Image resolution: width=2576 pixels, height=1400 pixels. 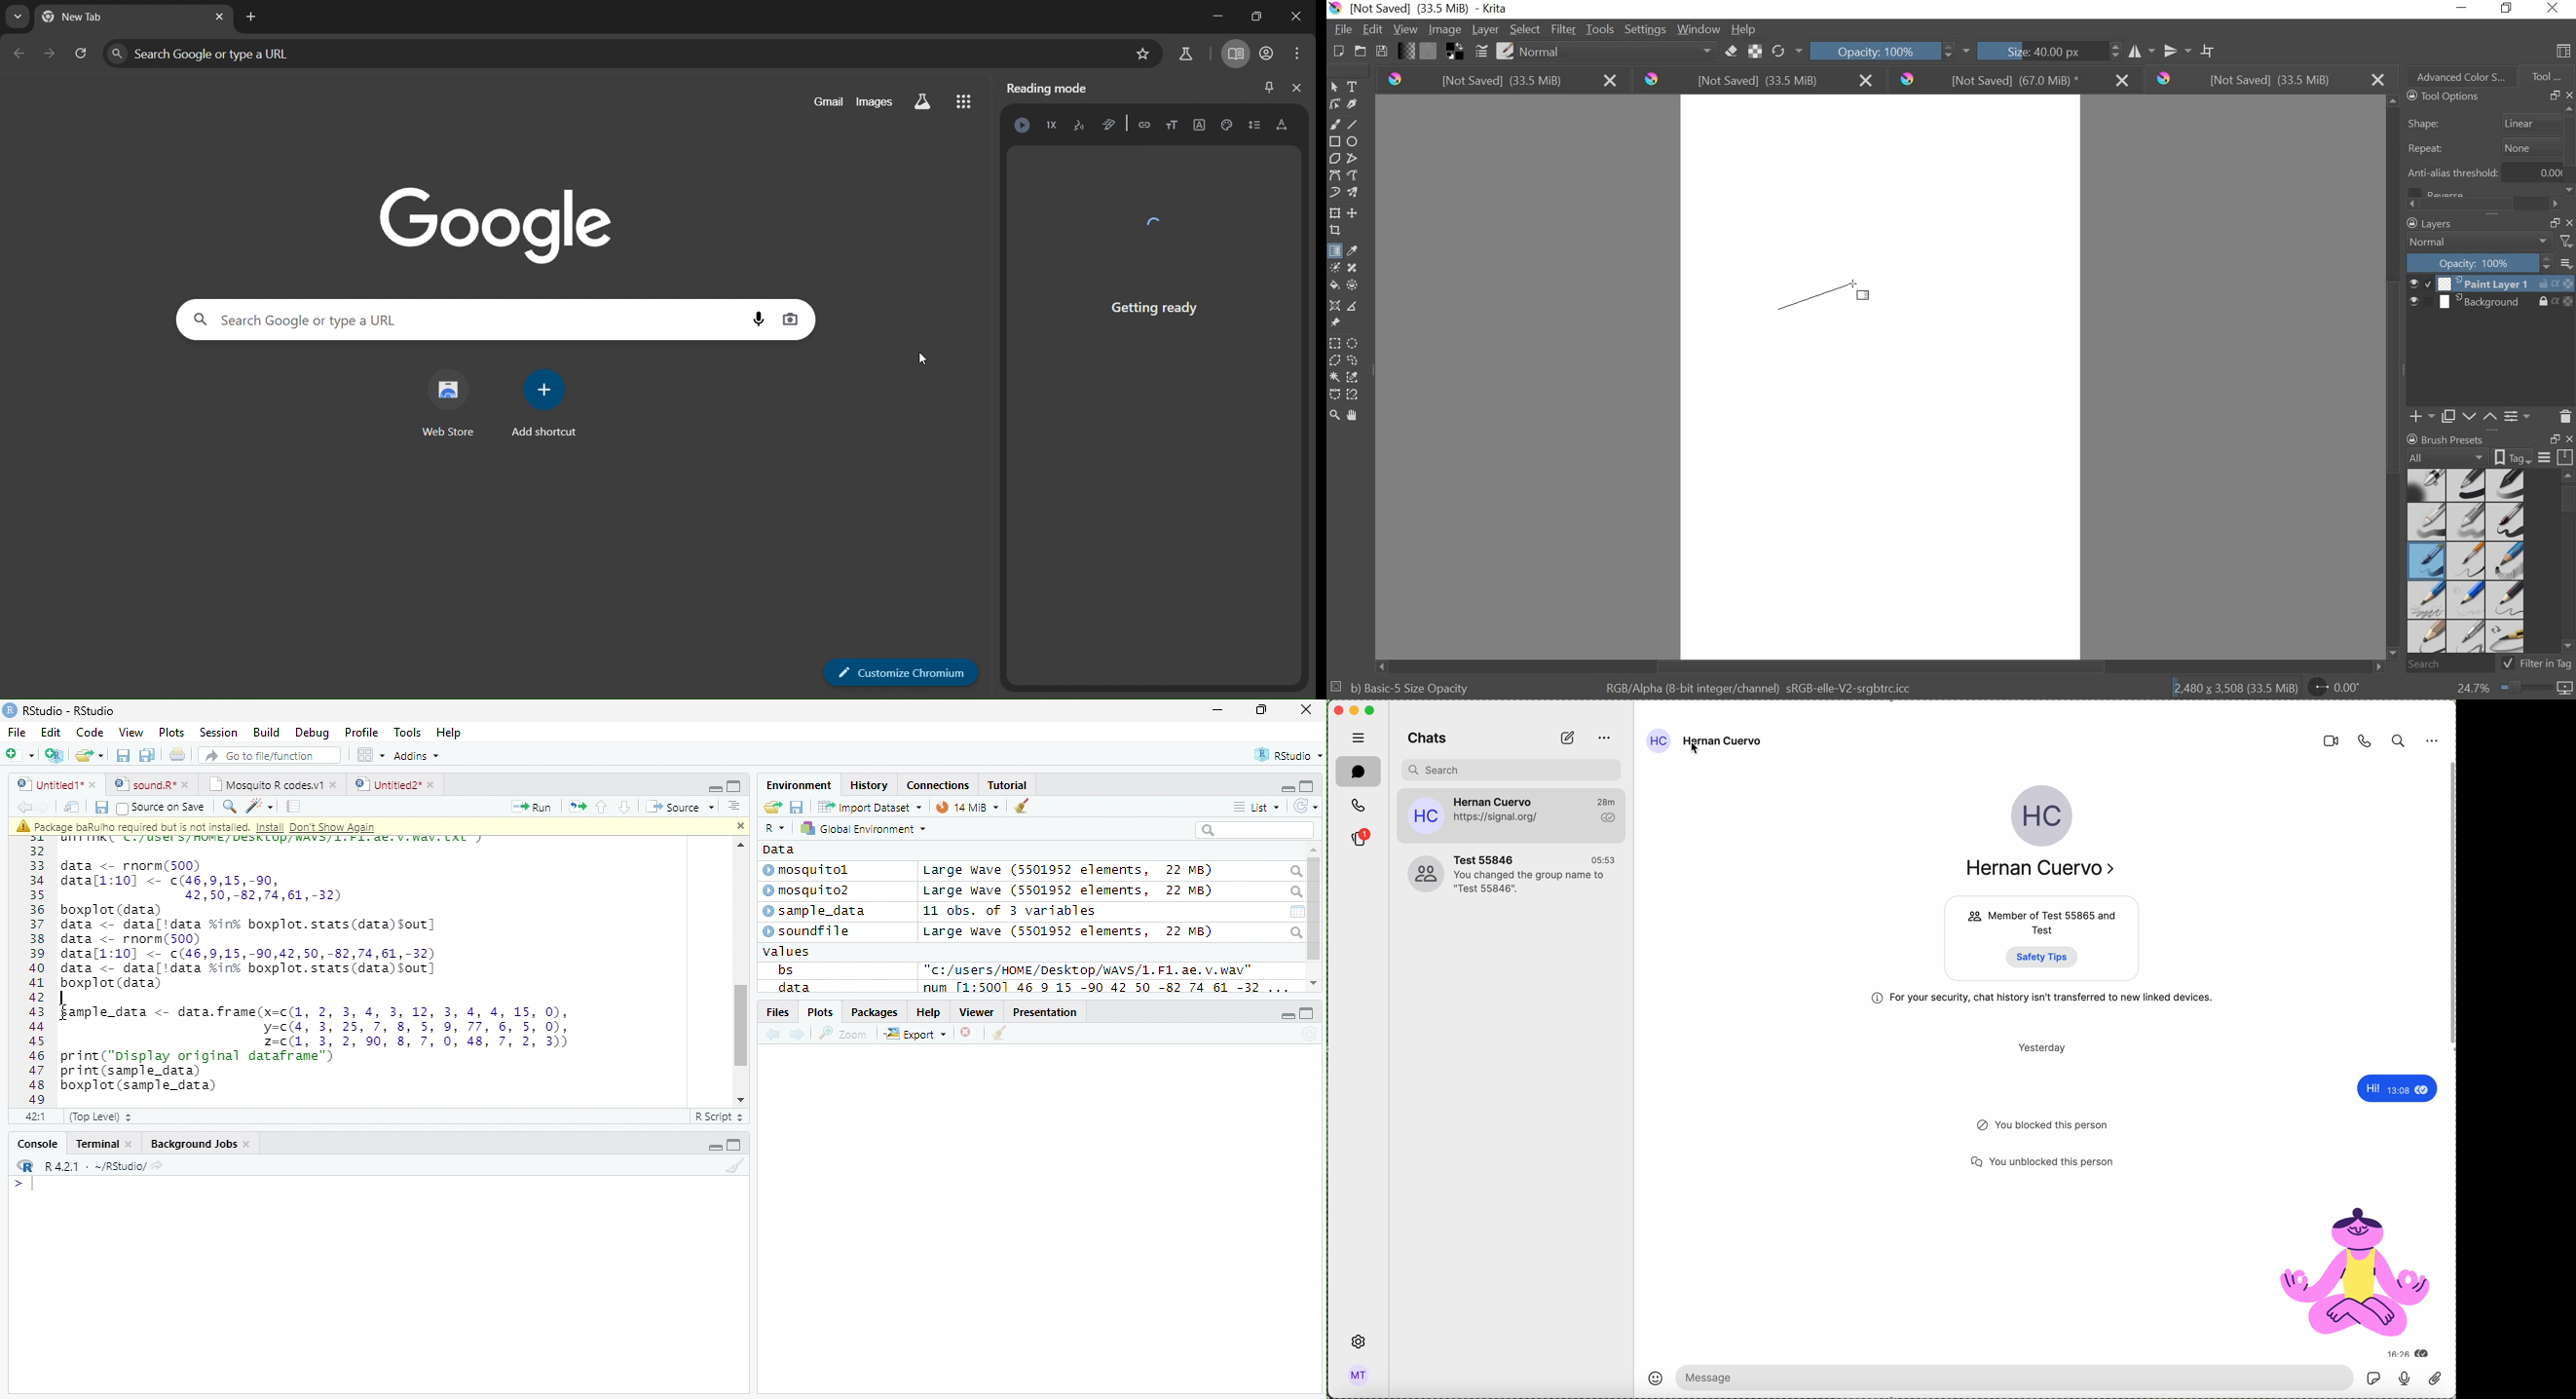 I want to click on Safety Tips, so click(x=2044, y=957).